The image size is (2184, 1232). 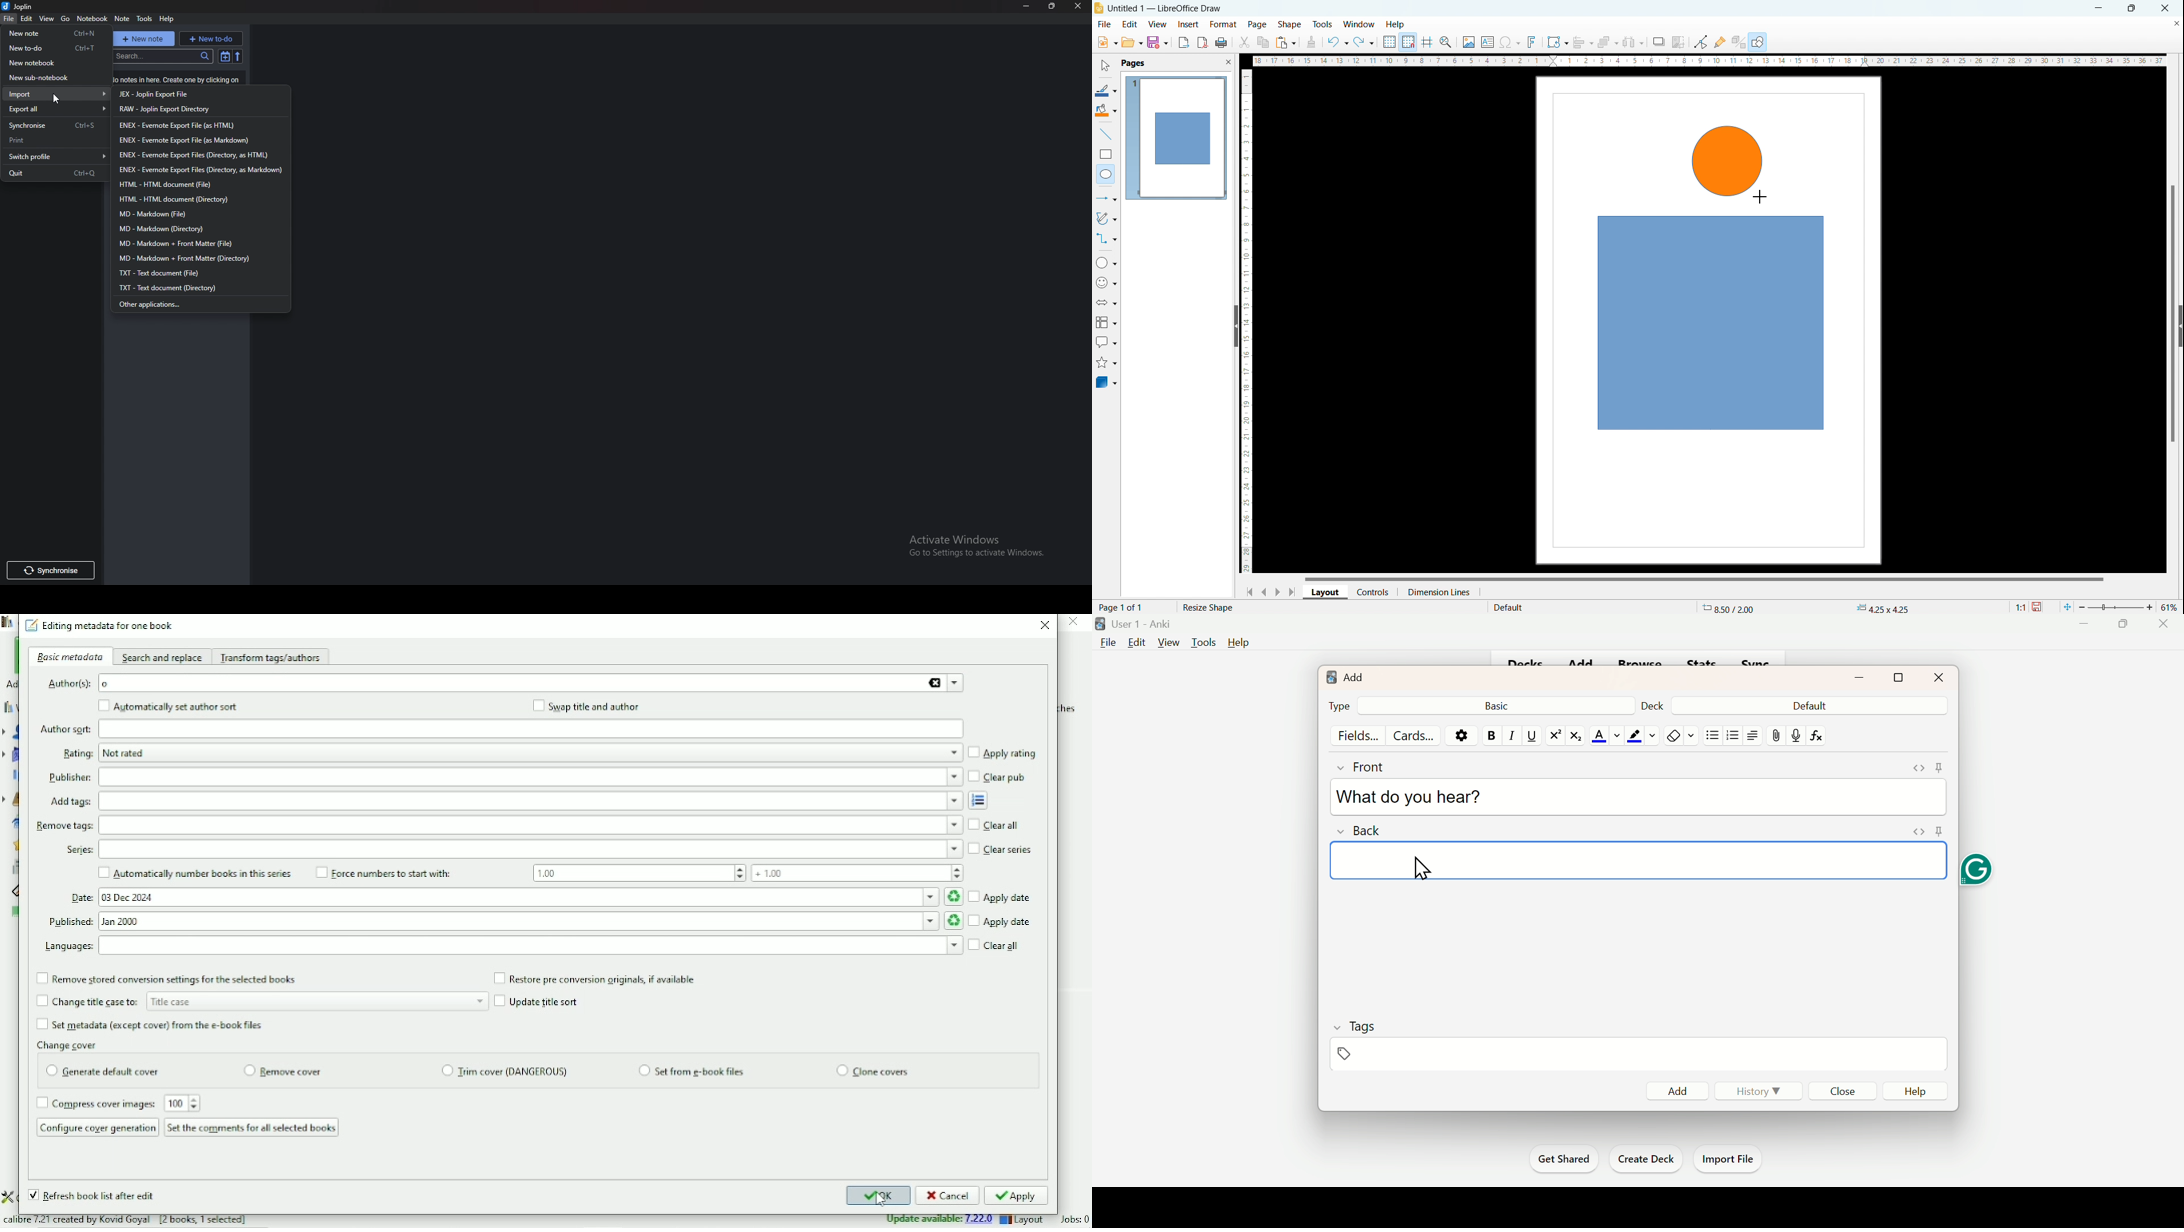 What do you see at coordinates (167, 19) in the screenshot?
I see `help` at bounding box center [167, 19].